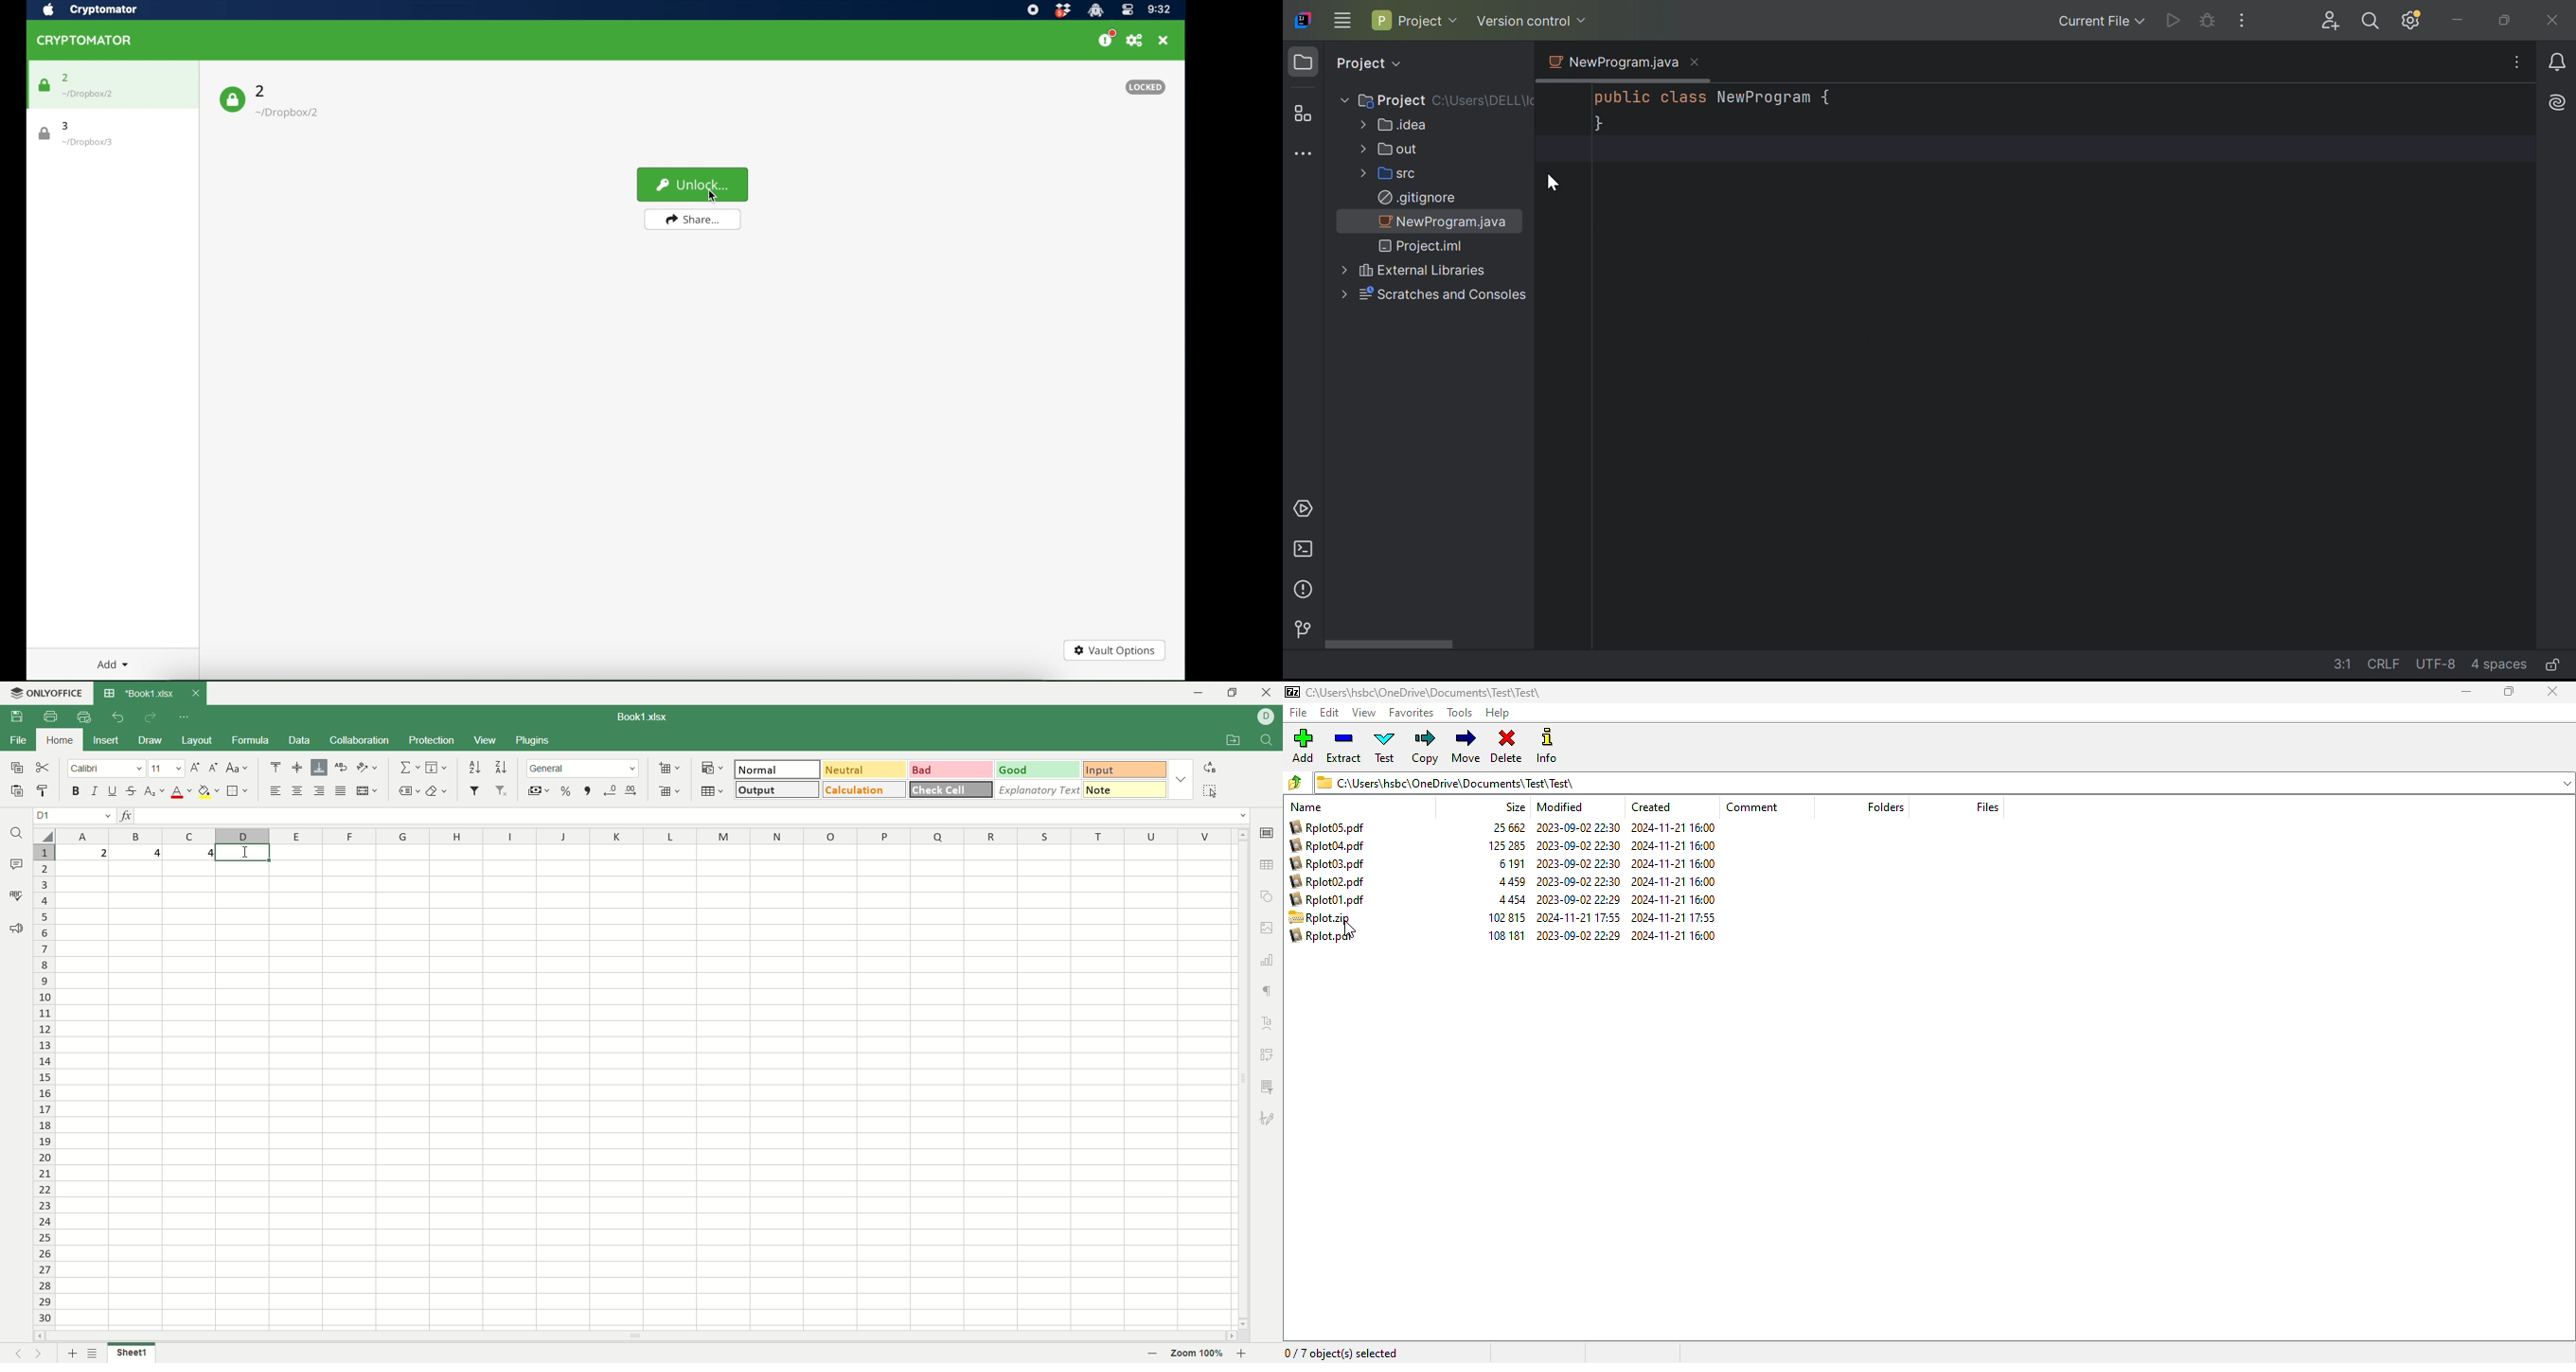  I want to click on add cell, so click(668, 768).